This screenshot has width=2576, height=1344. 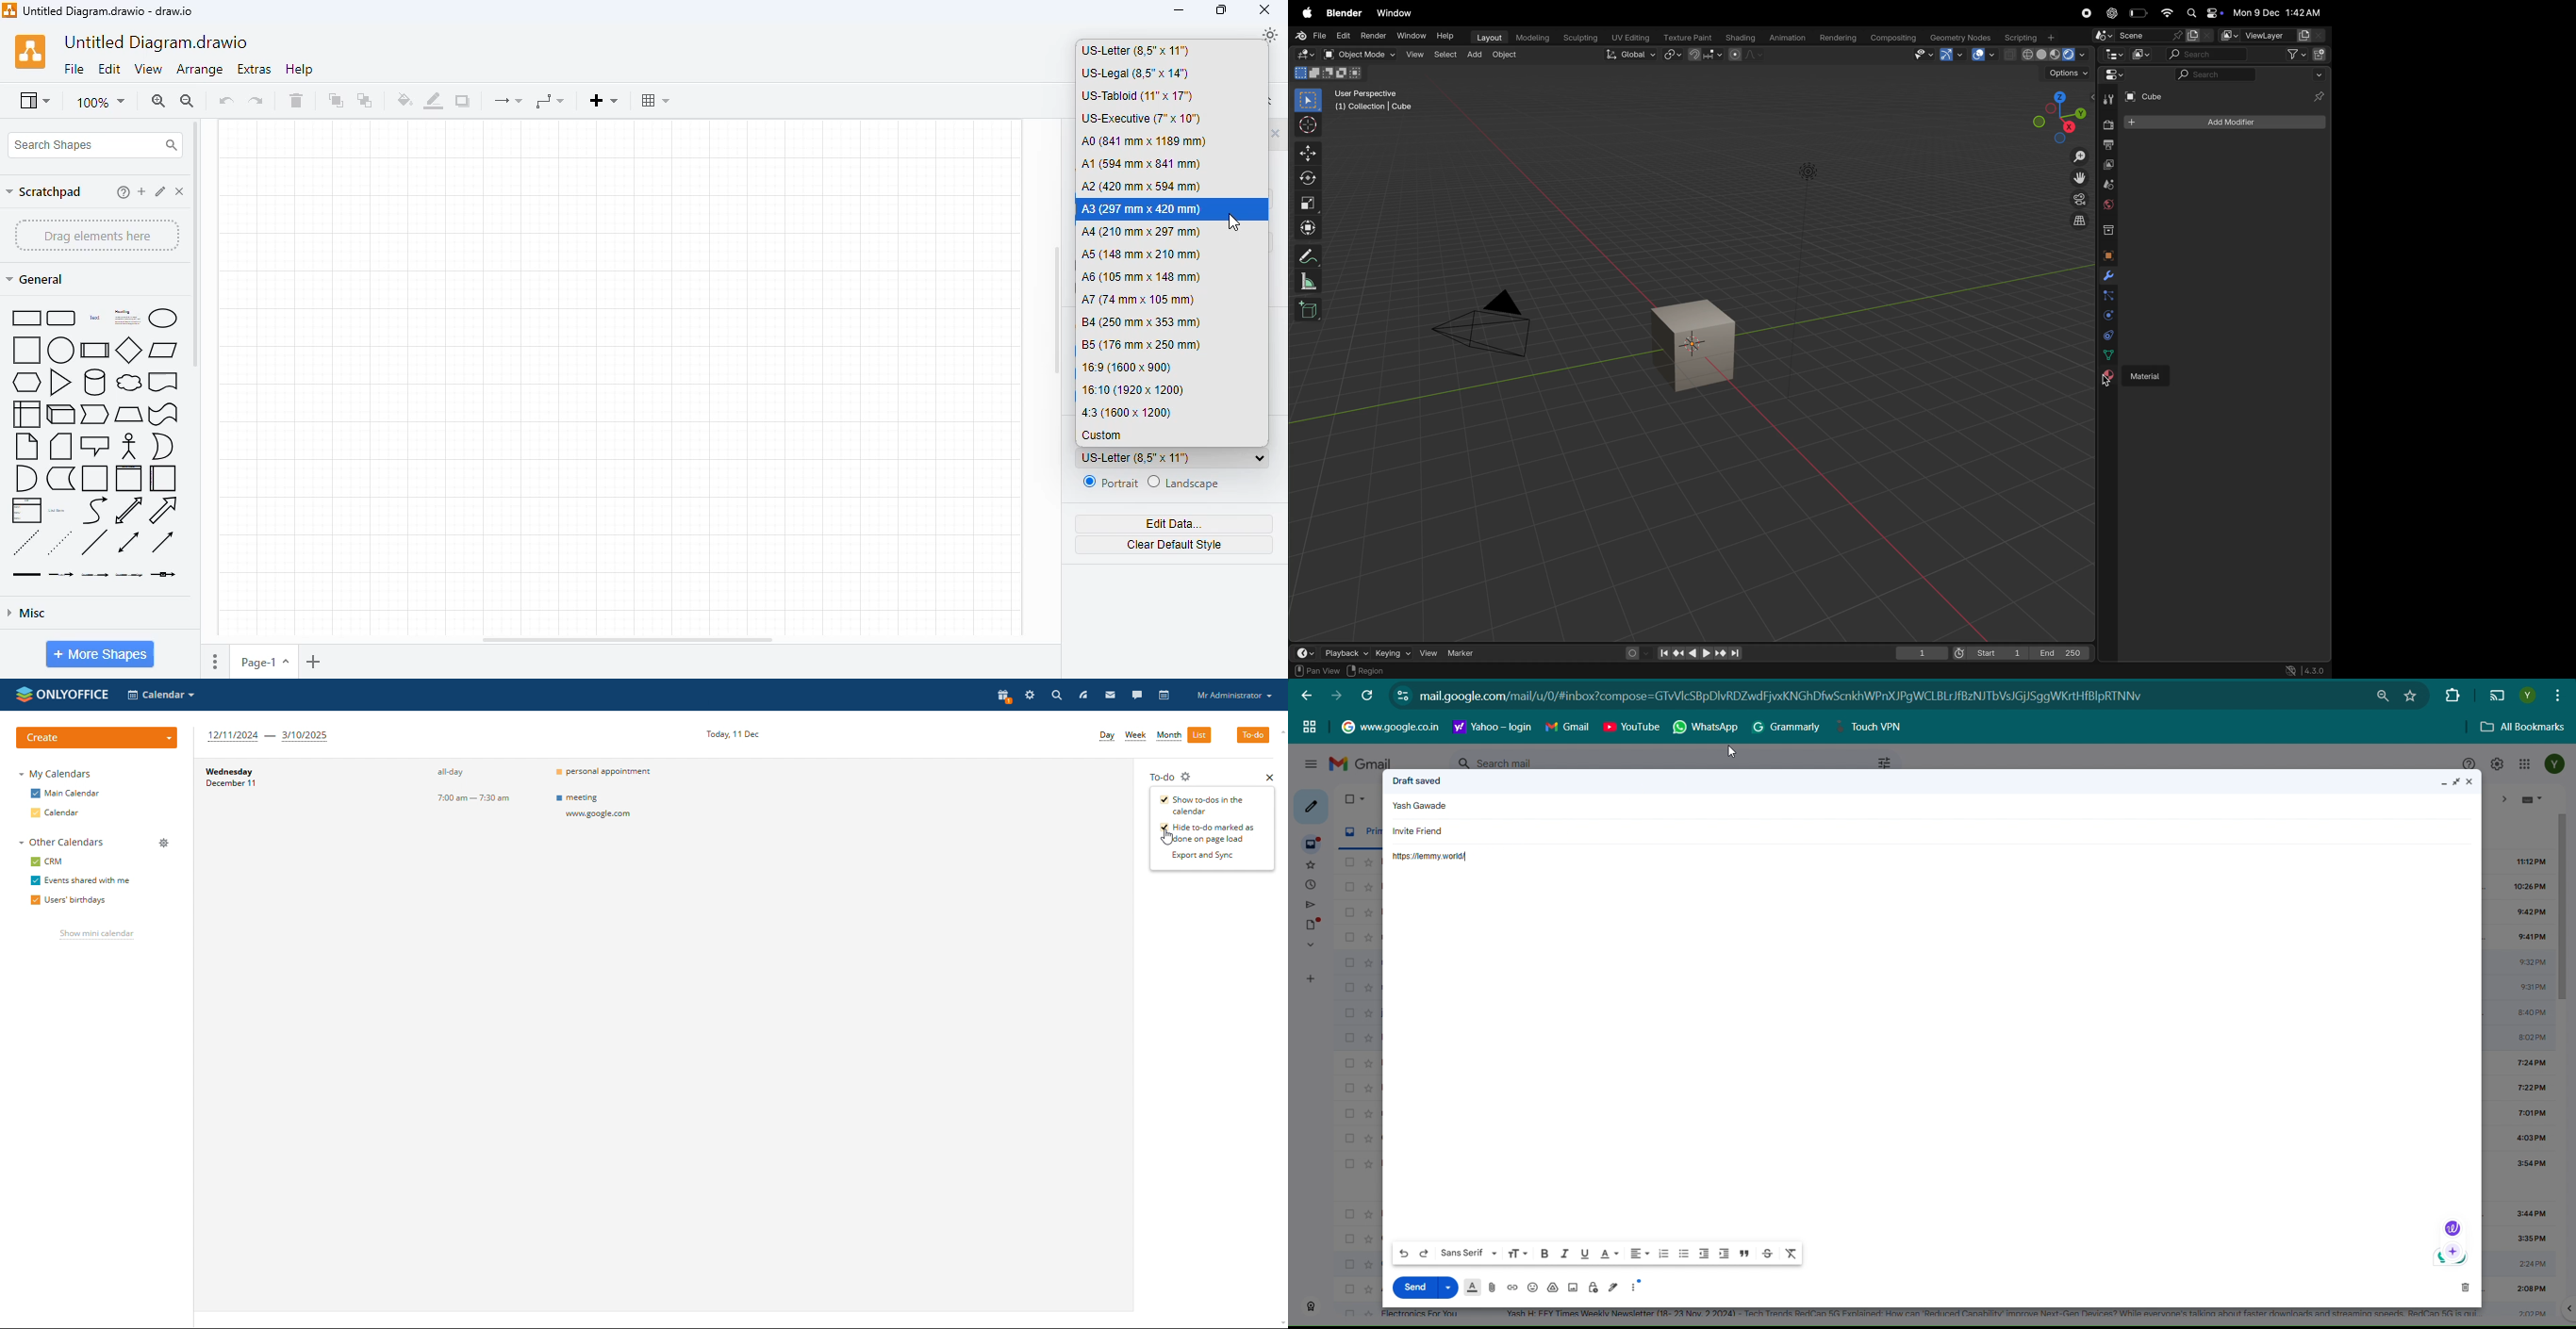 What do you see at coordinates (1417, 780) in the screenshot?
I see `Text` at bounding box center [1417, 780].